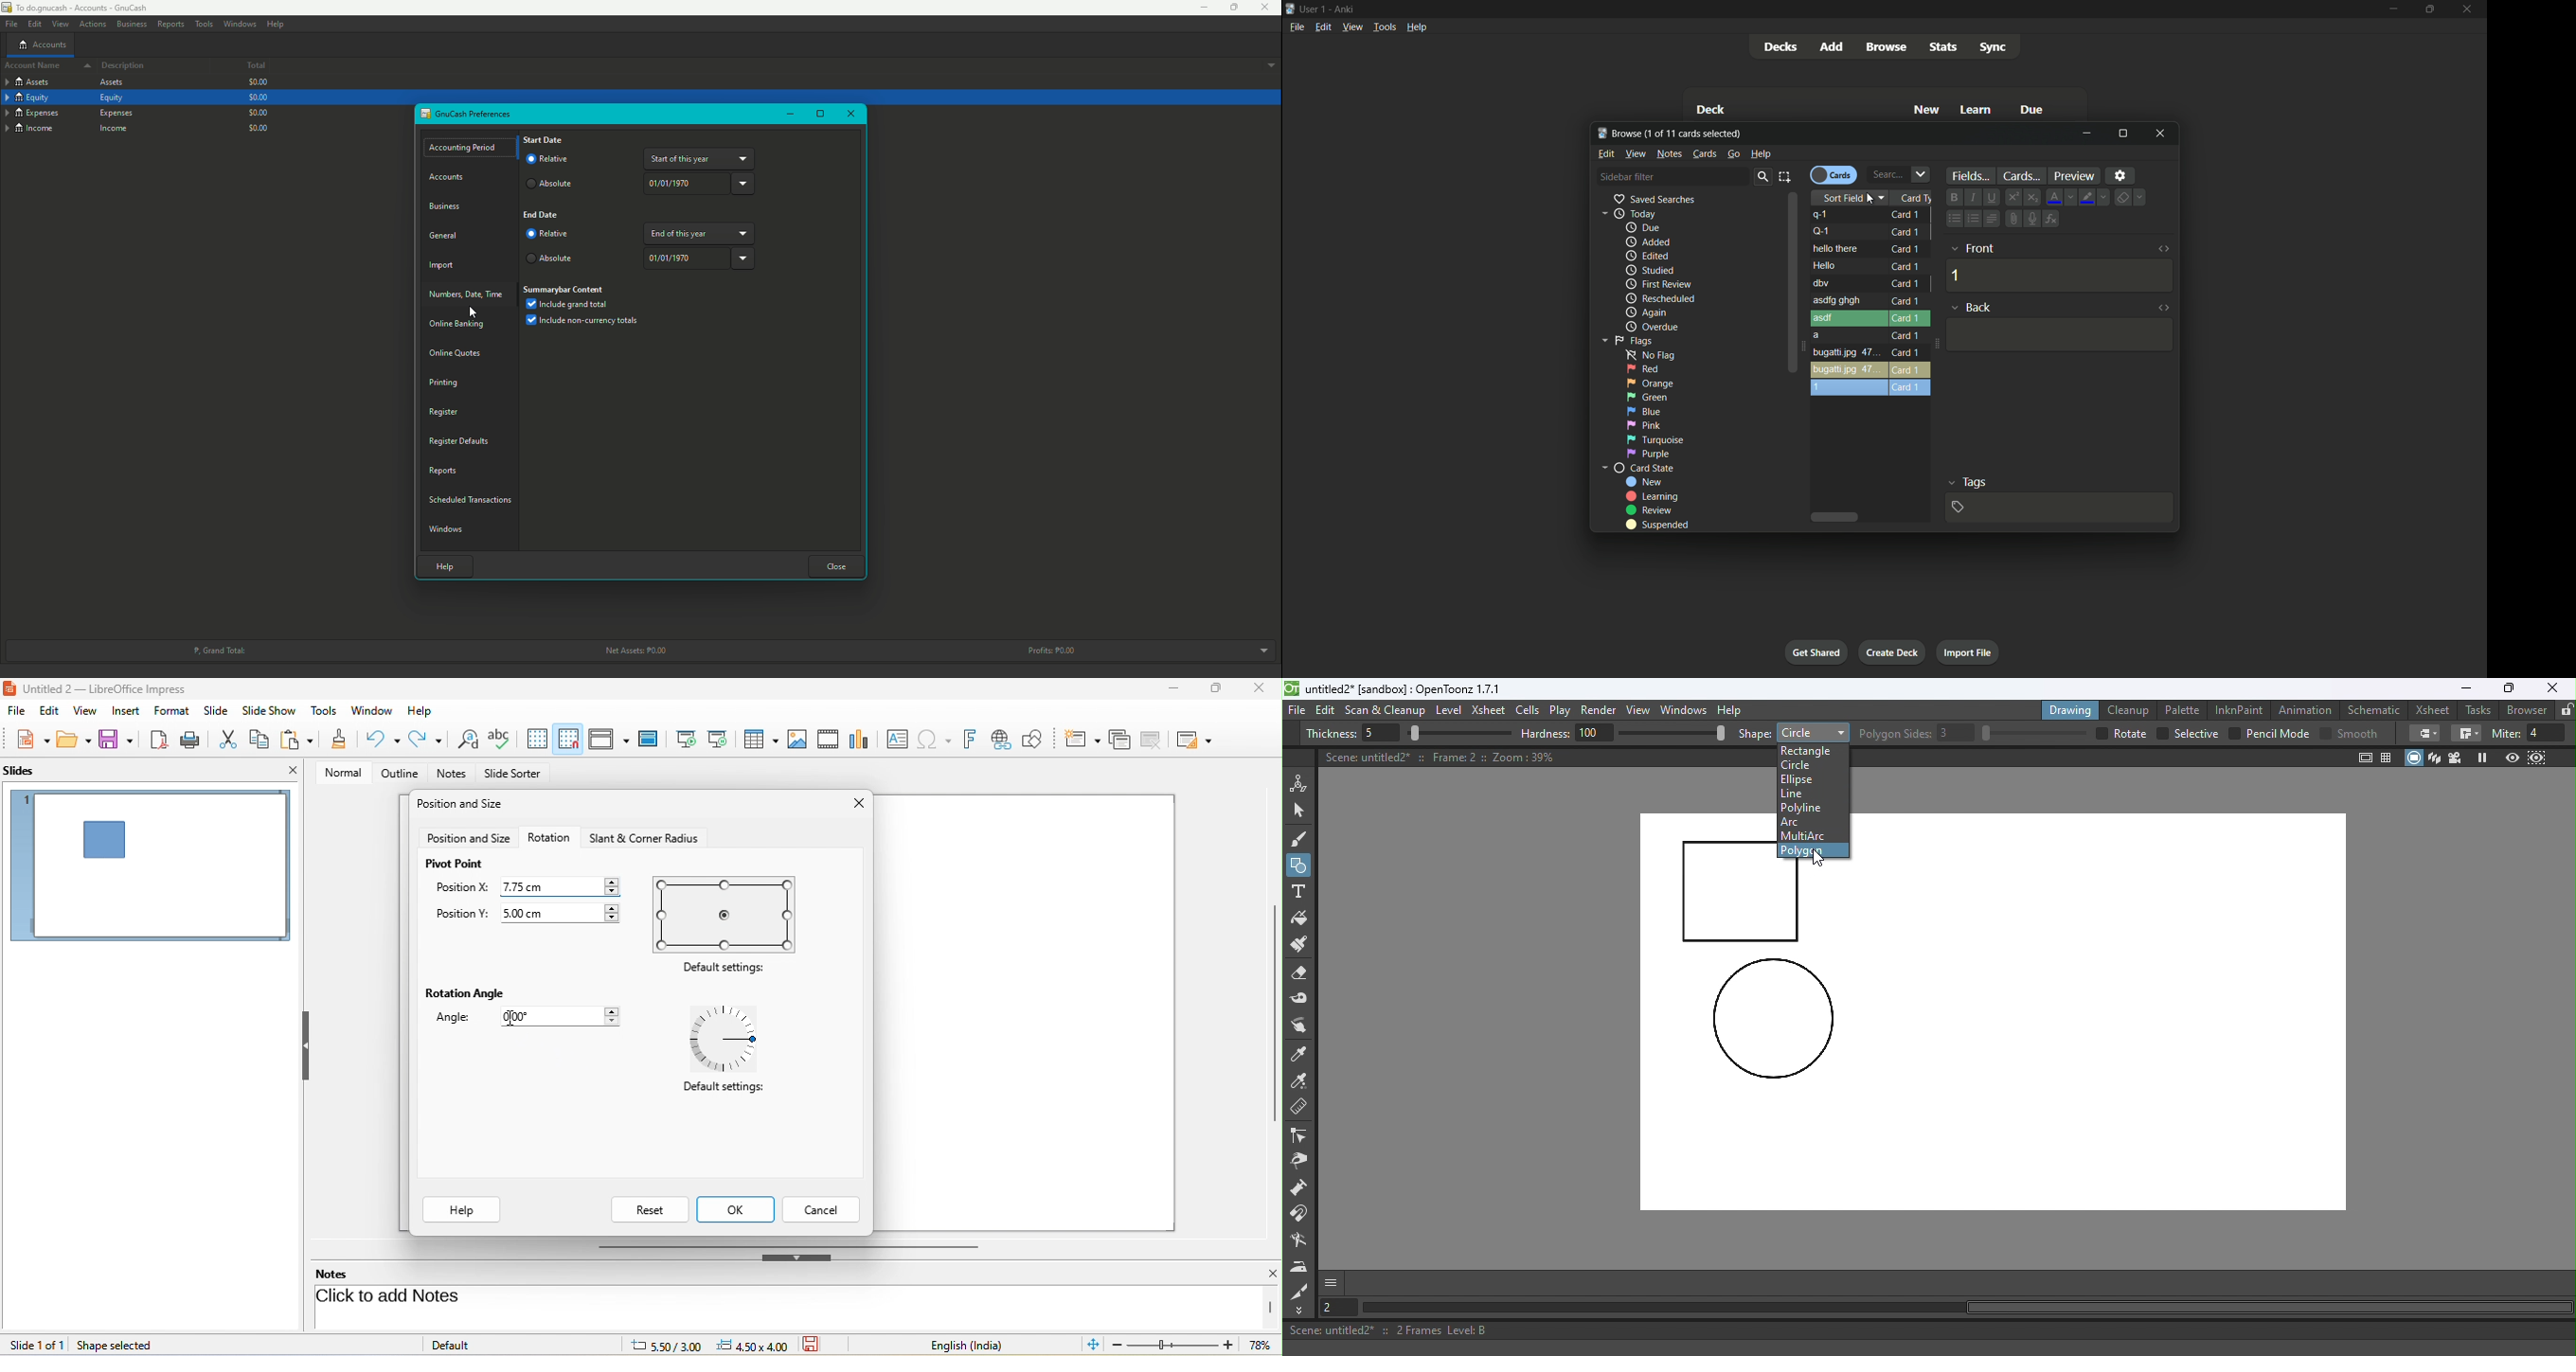 The image size is (2576, 1372). What do you see at coordinates (2185, 709) in the screenshot?
I see `Palette` at bounding box center [2185, 709].